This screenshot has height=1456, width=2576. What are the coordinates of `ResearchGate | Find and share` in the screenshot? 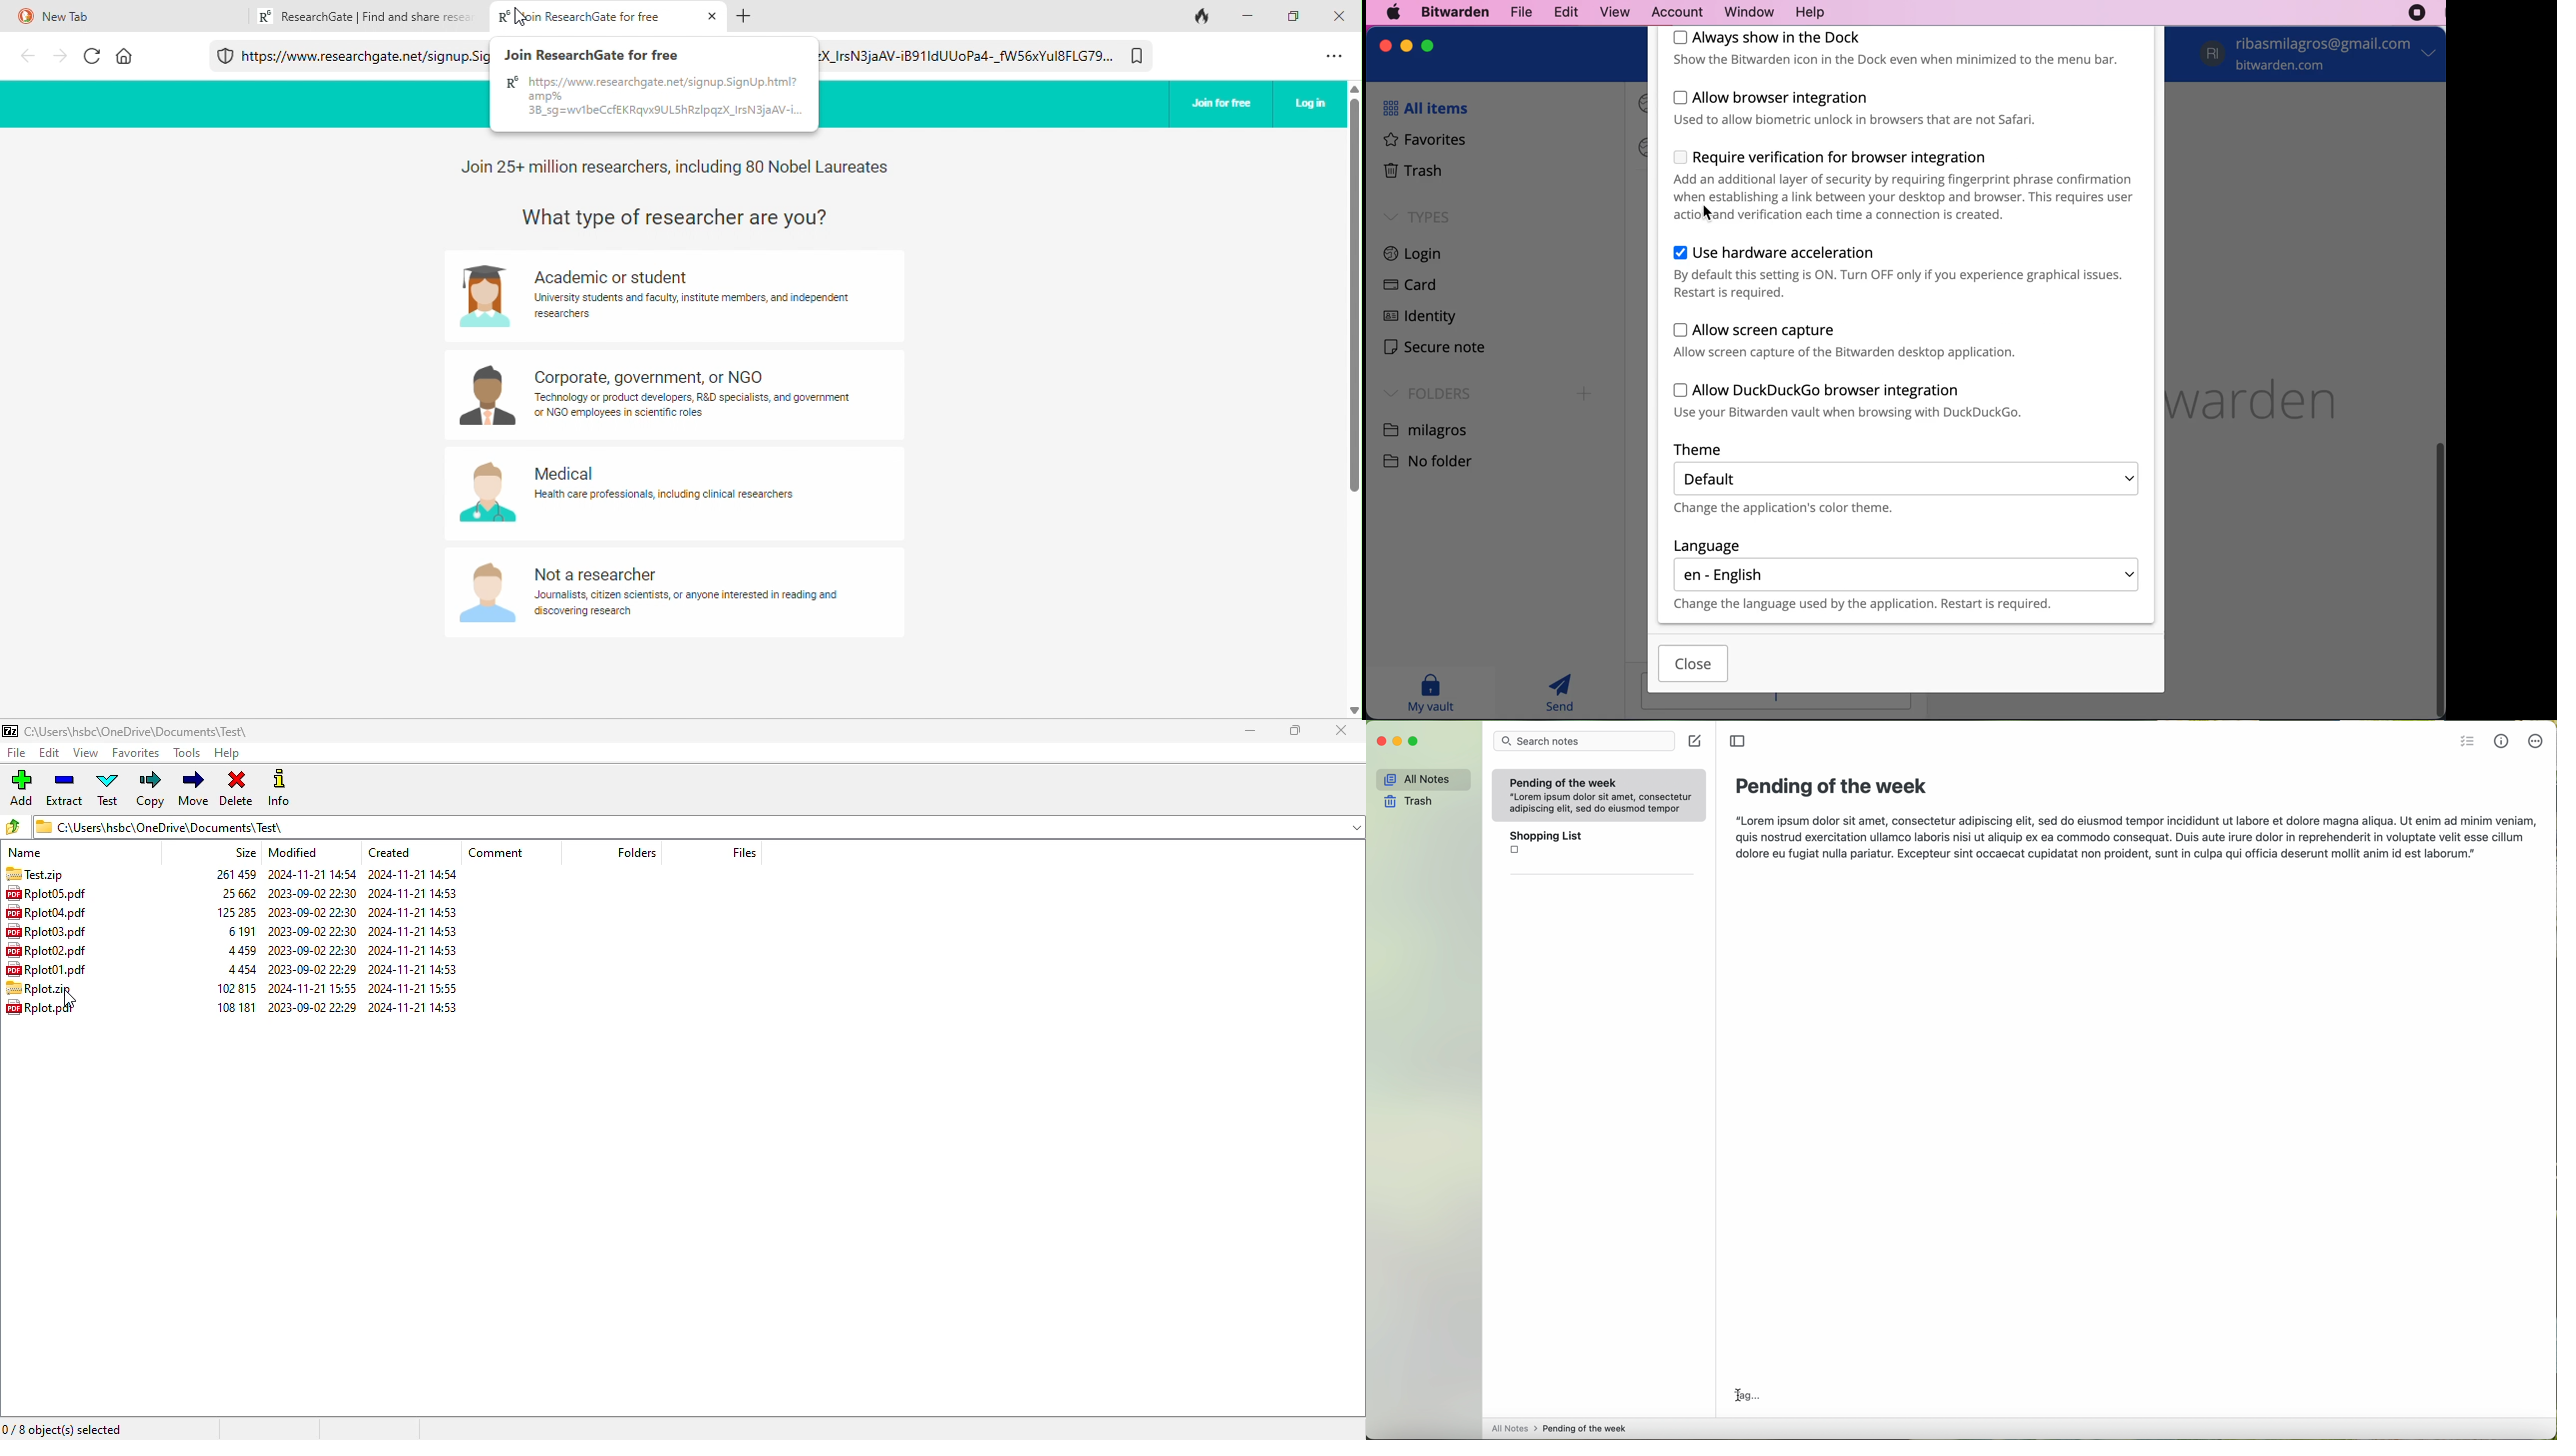 It's located at (373, 15).